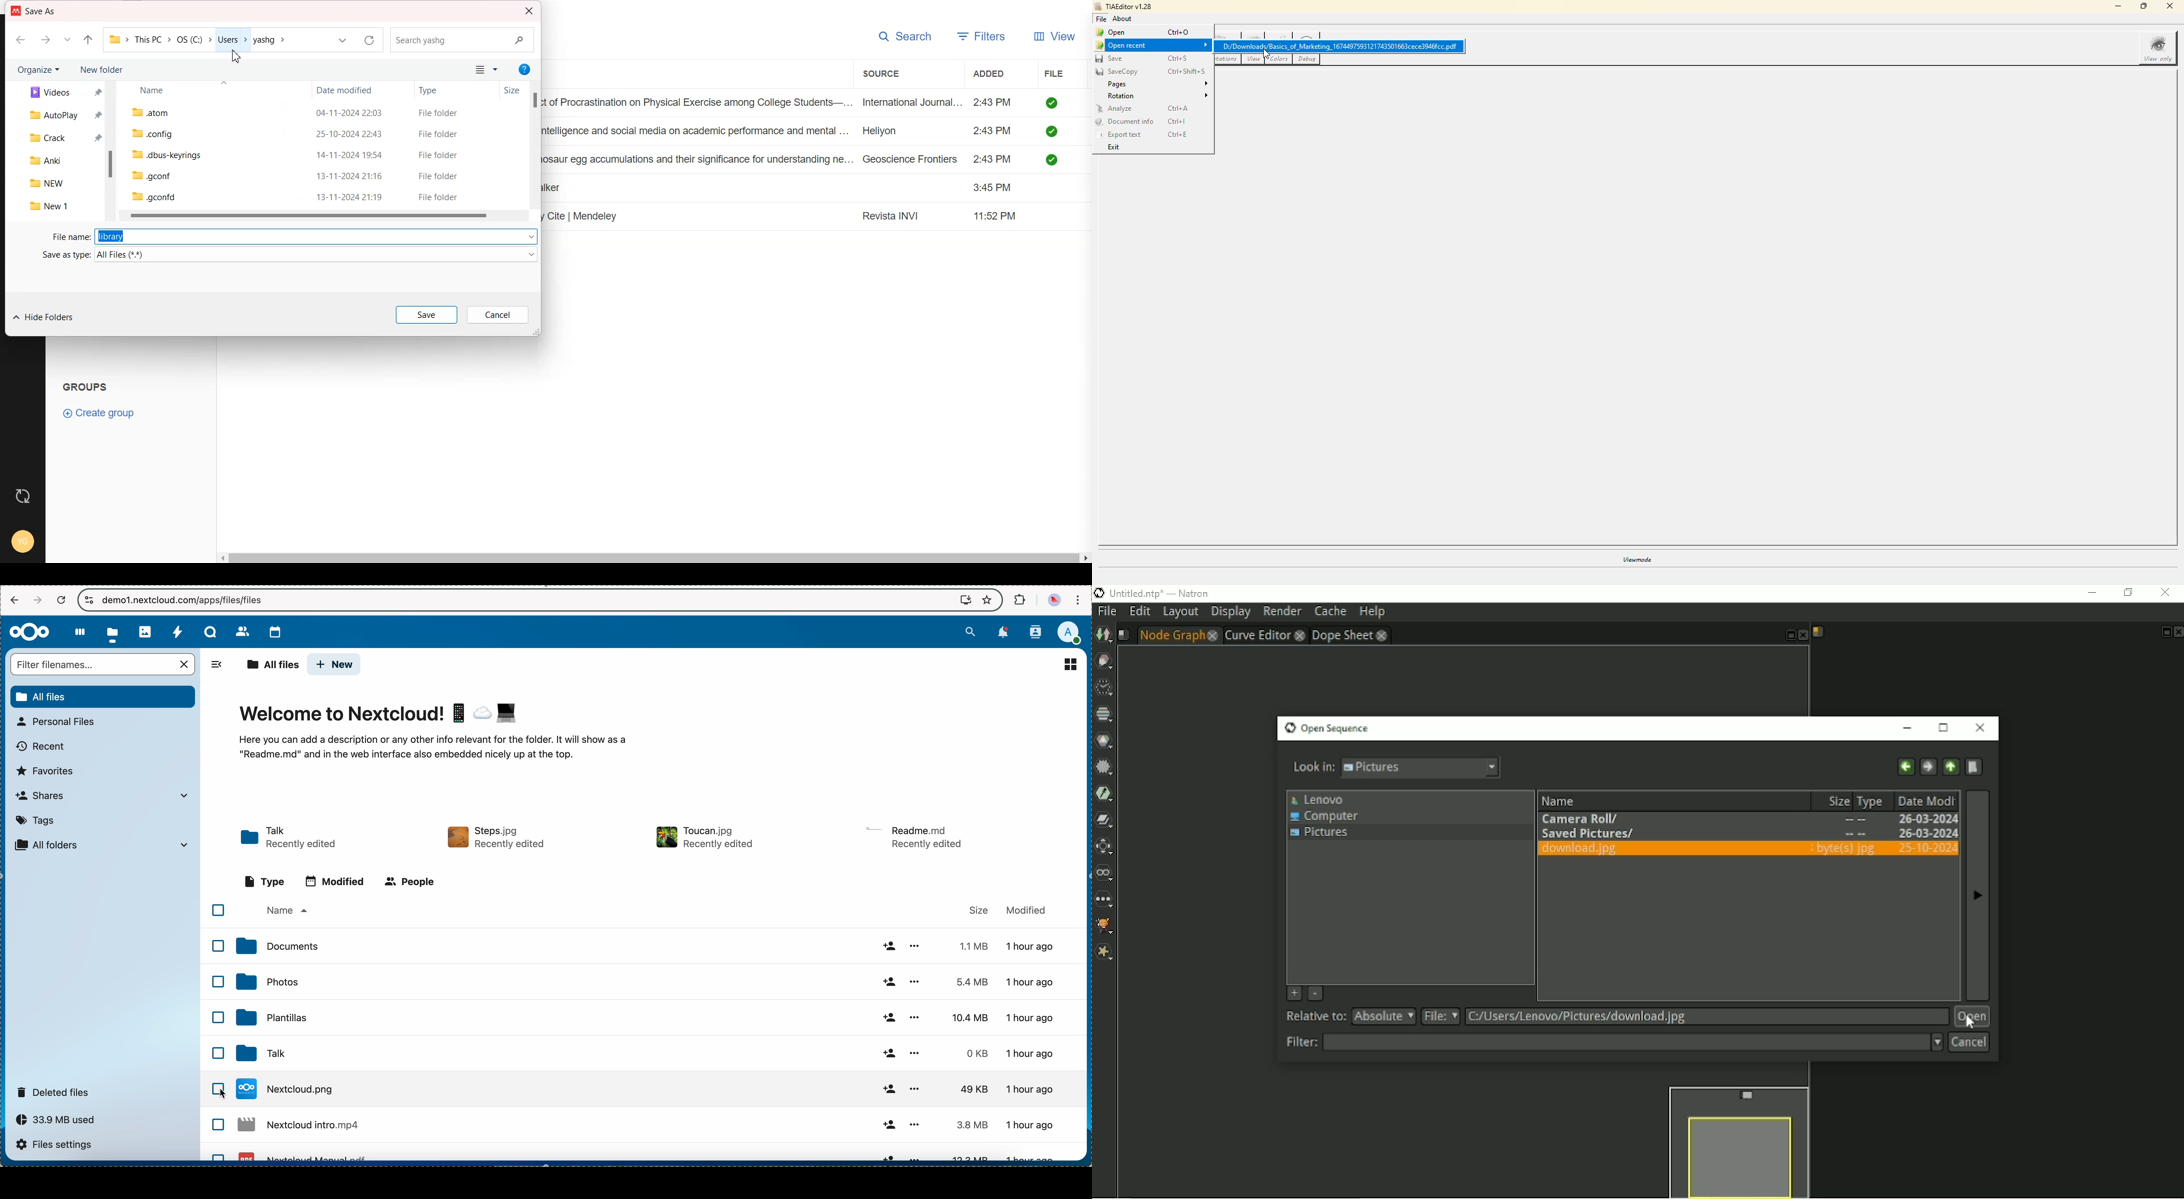 Image resolution: width=2184 pixels, height=1204 pixels. Describe the element at coordinates (154, 197) in the screenshot. I see `.gconfd` at that location.